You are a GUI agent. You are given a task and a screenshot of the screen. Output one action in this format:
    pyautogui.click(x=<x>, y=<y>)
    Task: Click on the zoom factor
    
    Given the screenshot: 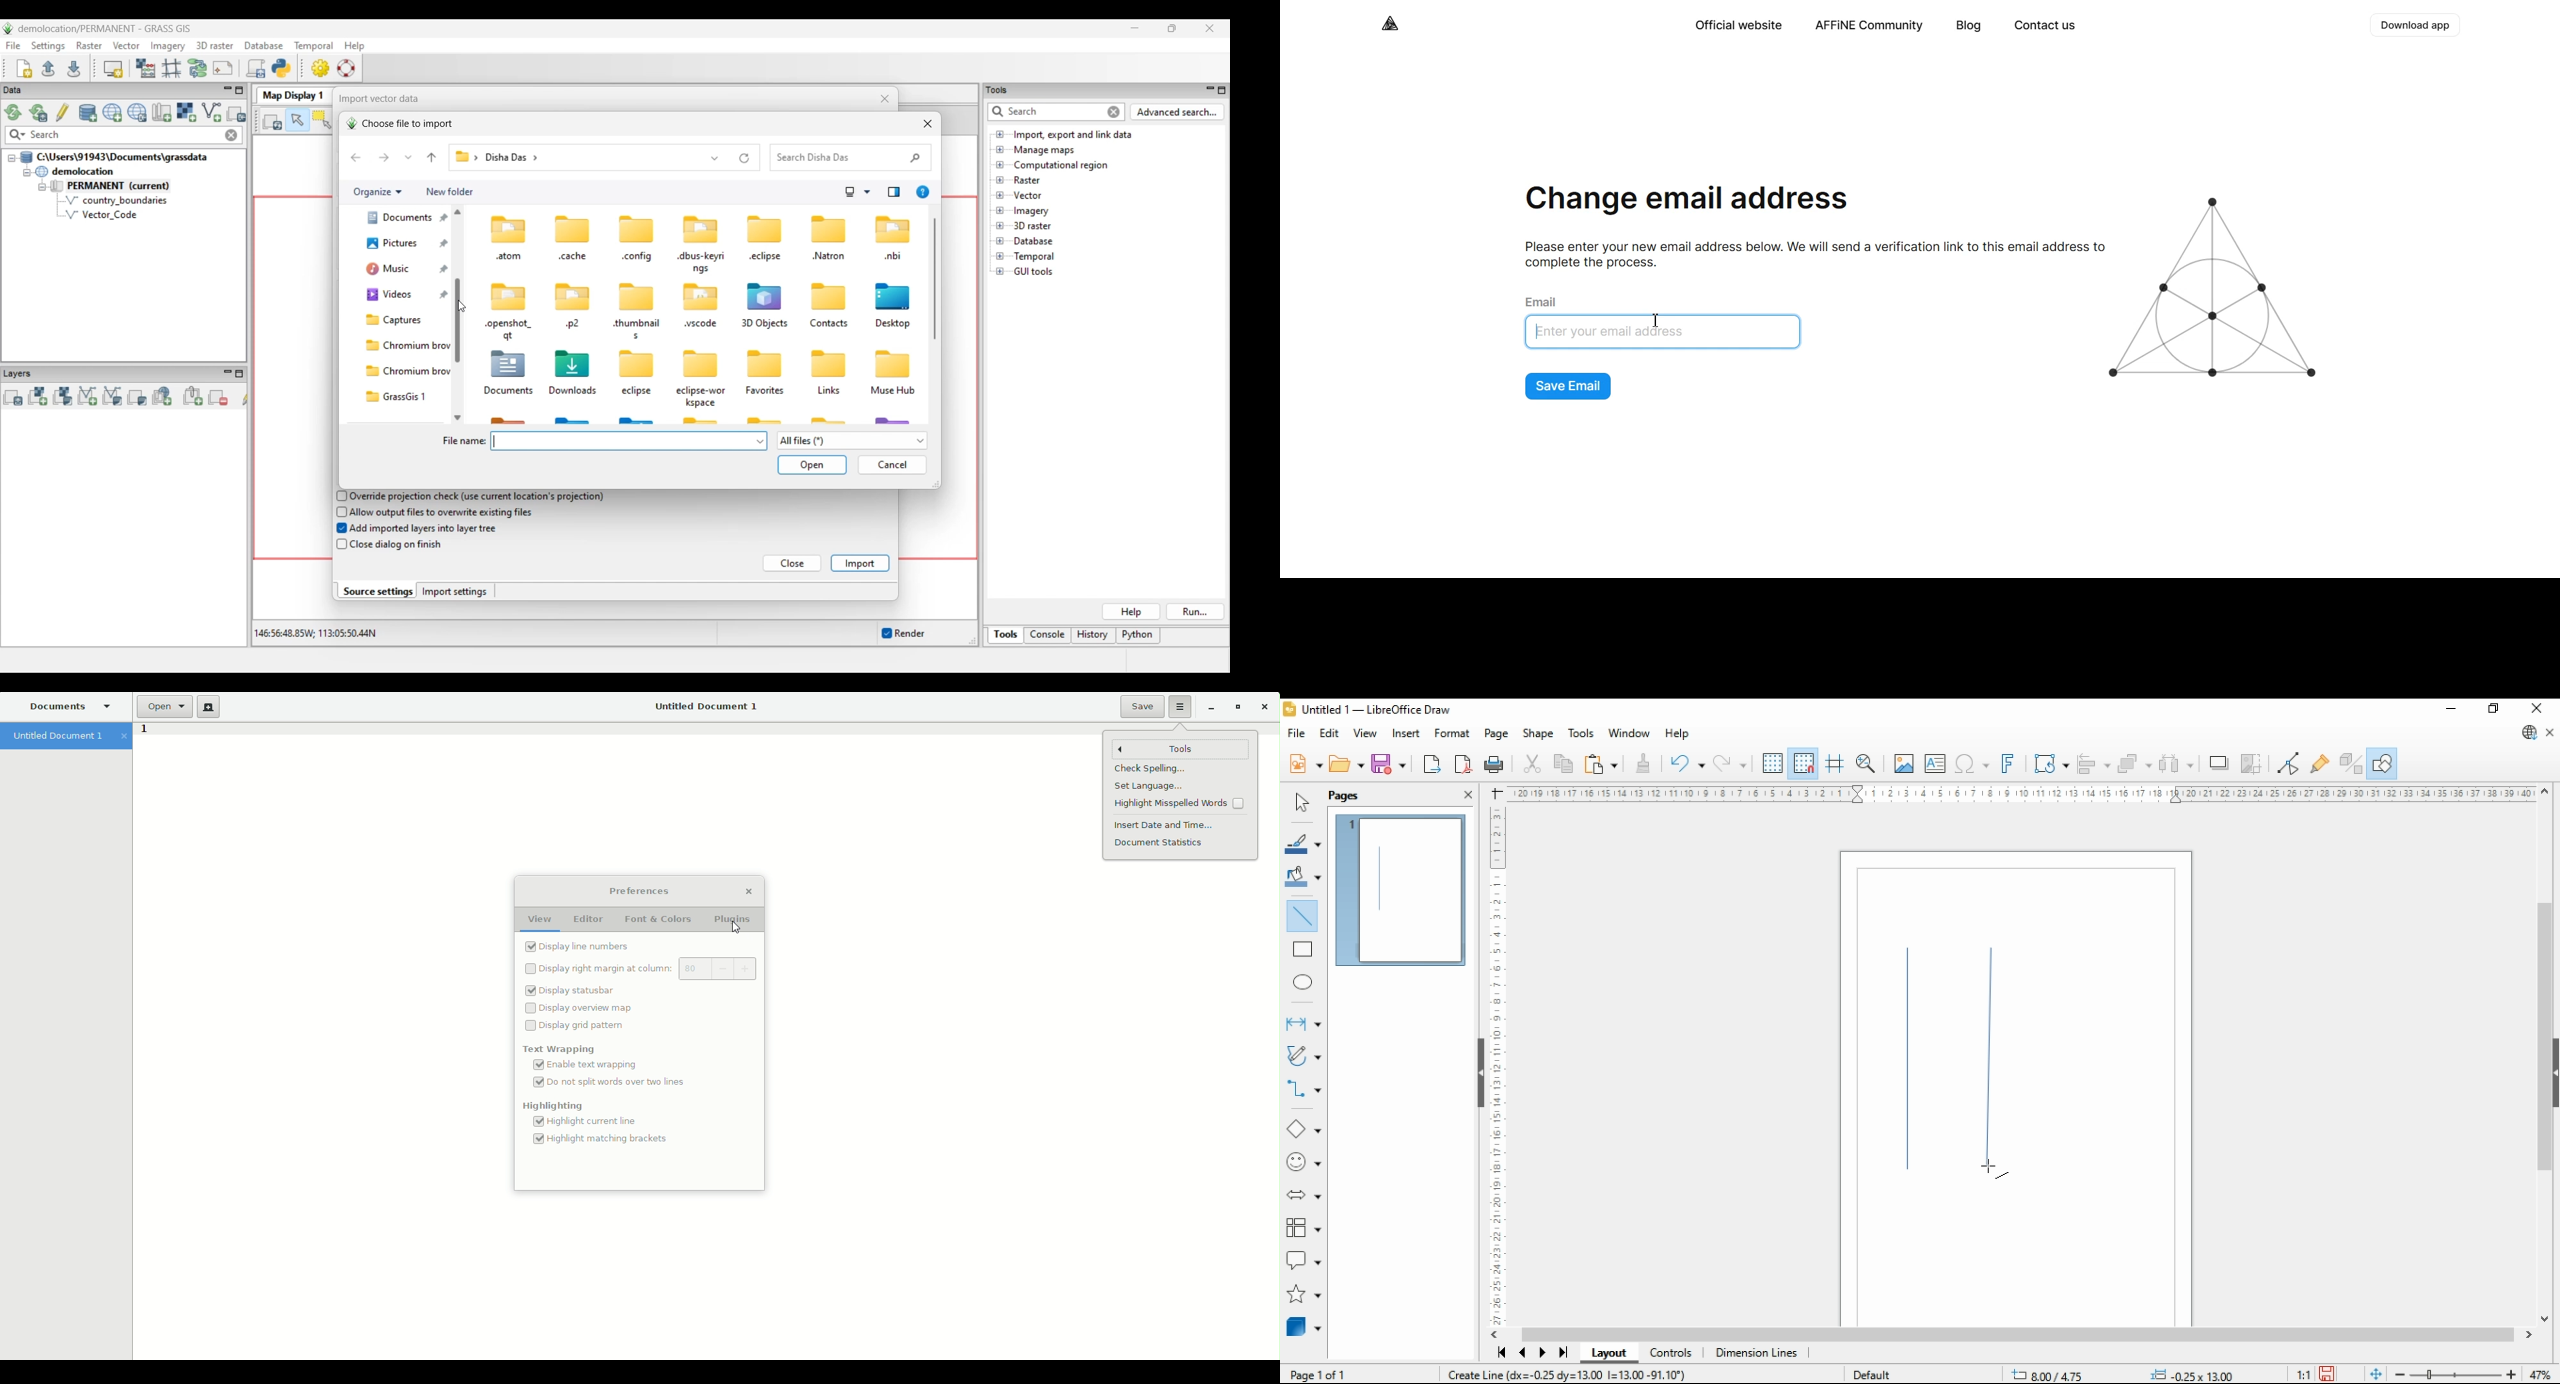 What is the action you would take?
    pyautogui.click(x=2542, y=1374)
    